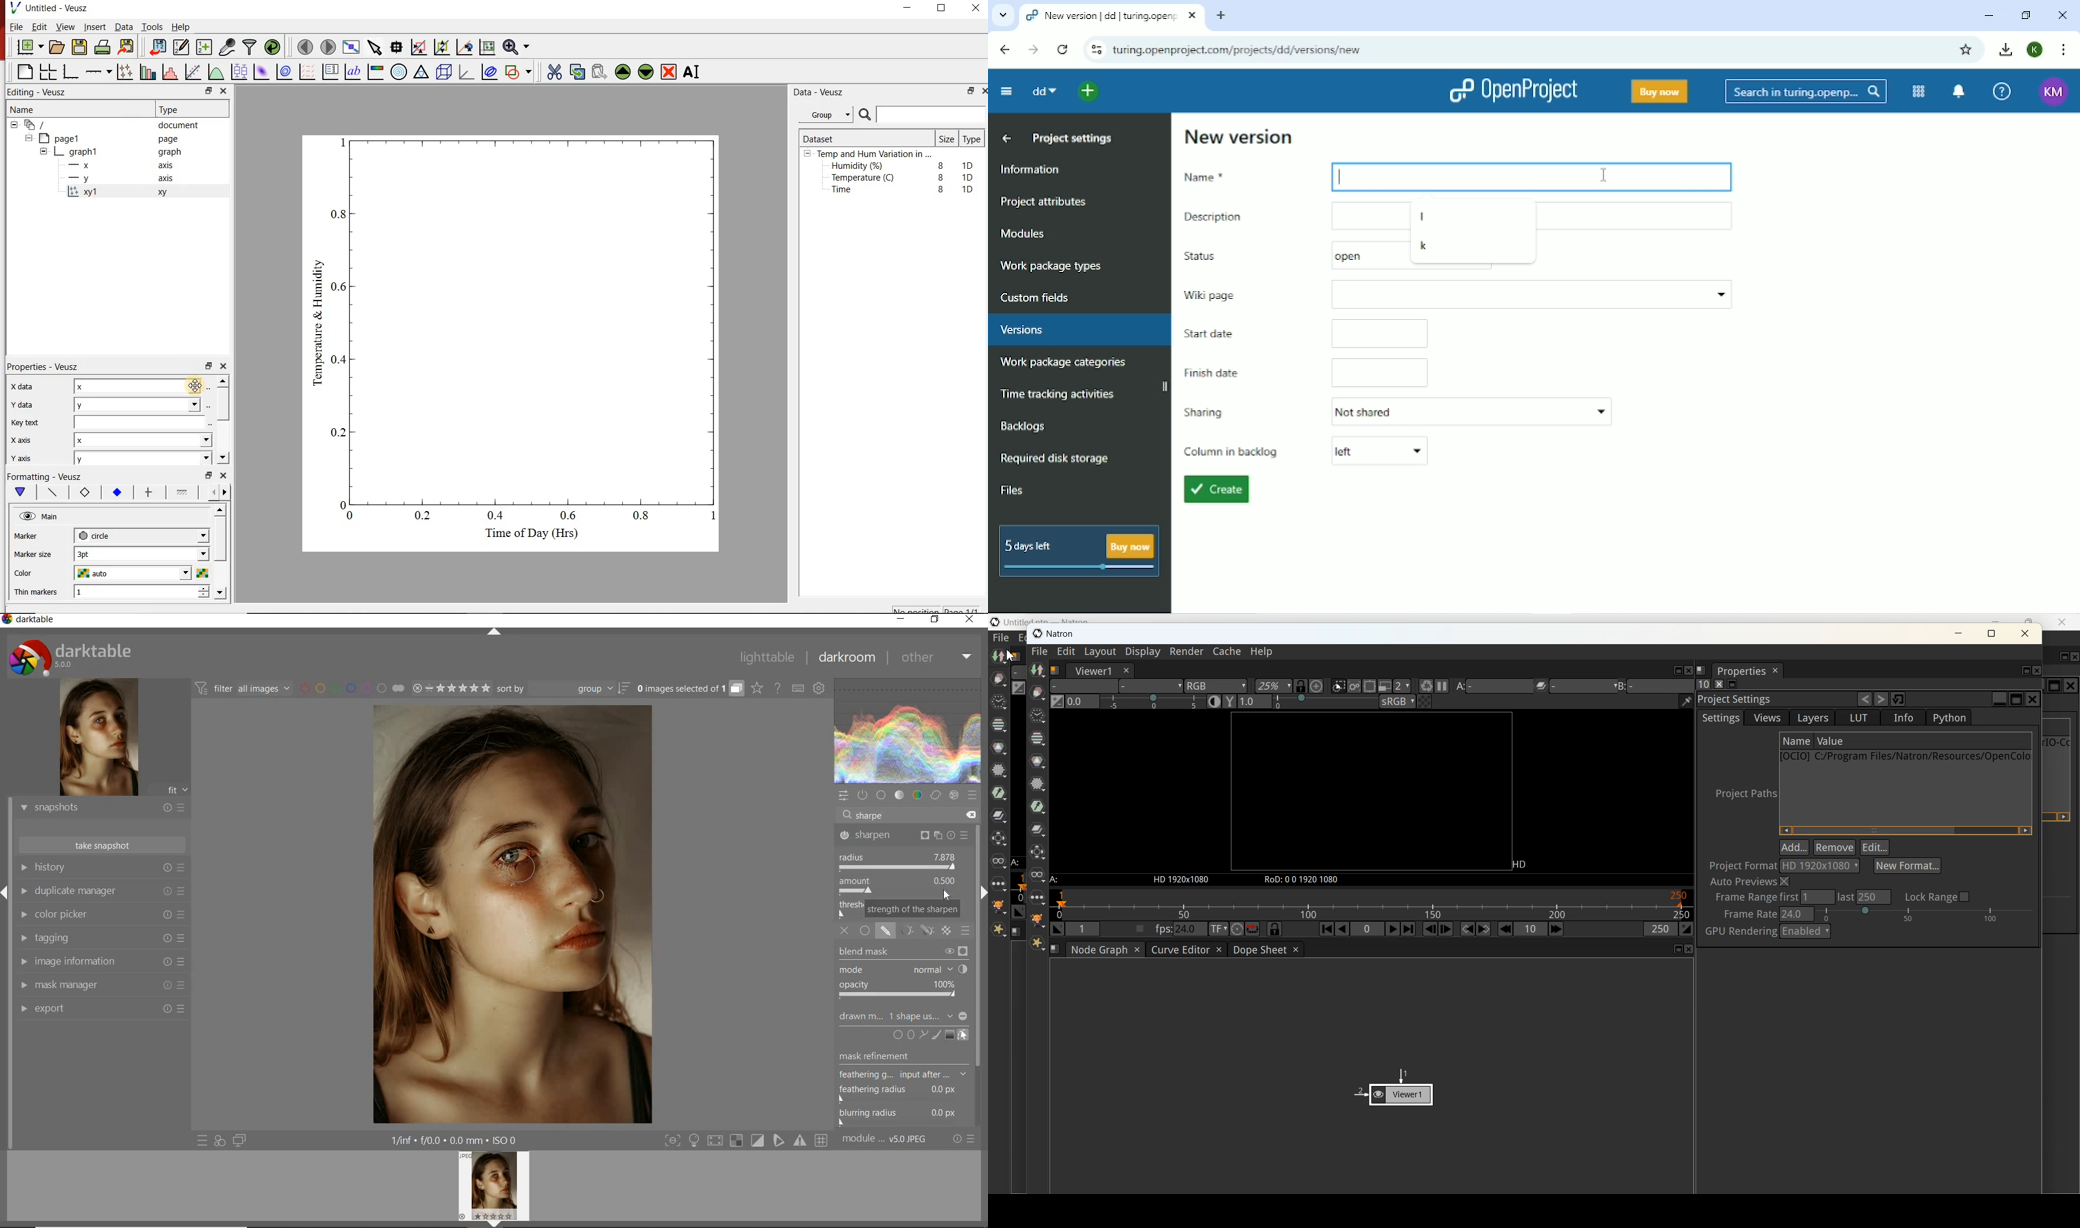 The height and width of the screenshot is (1232, 2100). I want to click on edit text, so click(206, 423).